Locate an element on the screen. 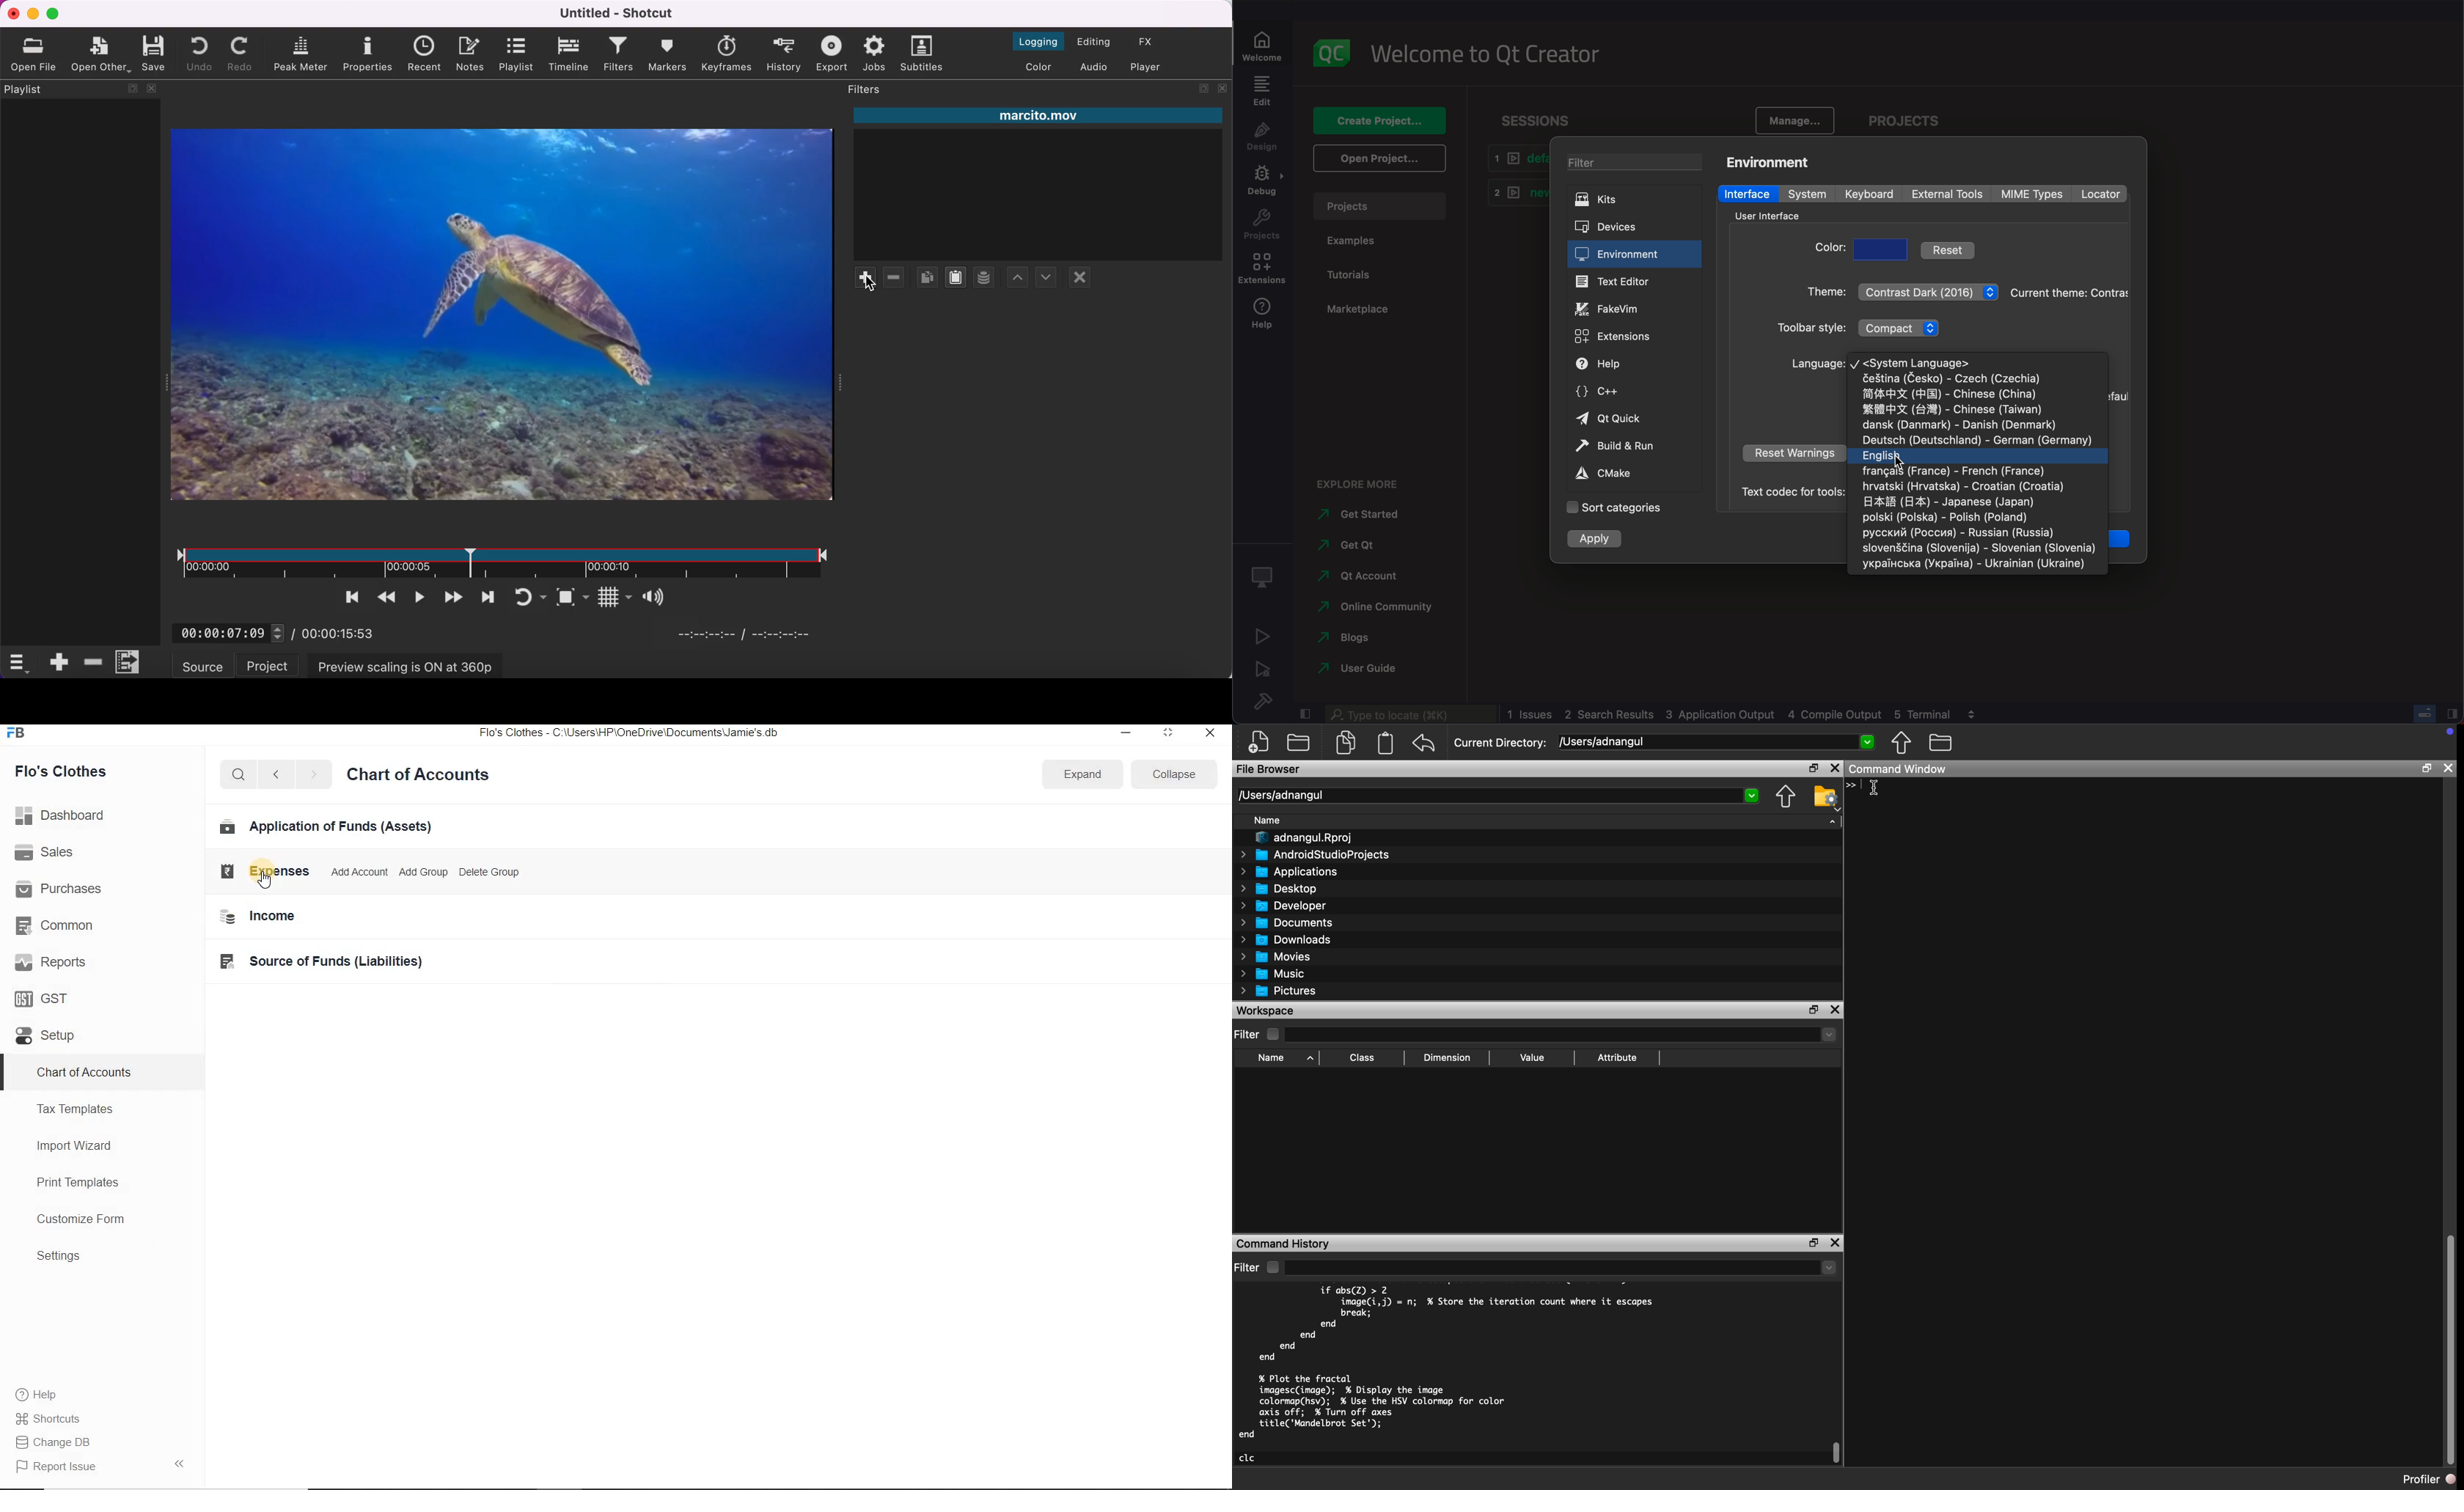  set up is located at coordinates (45, 1037).